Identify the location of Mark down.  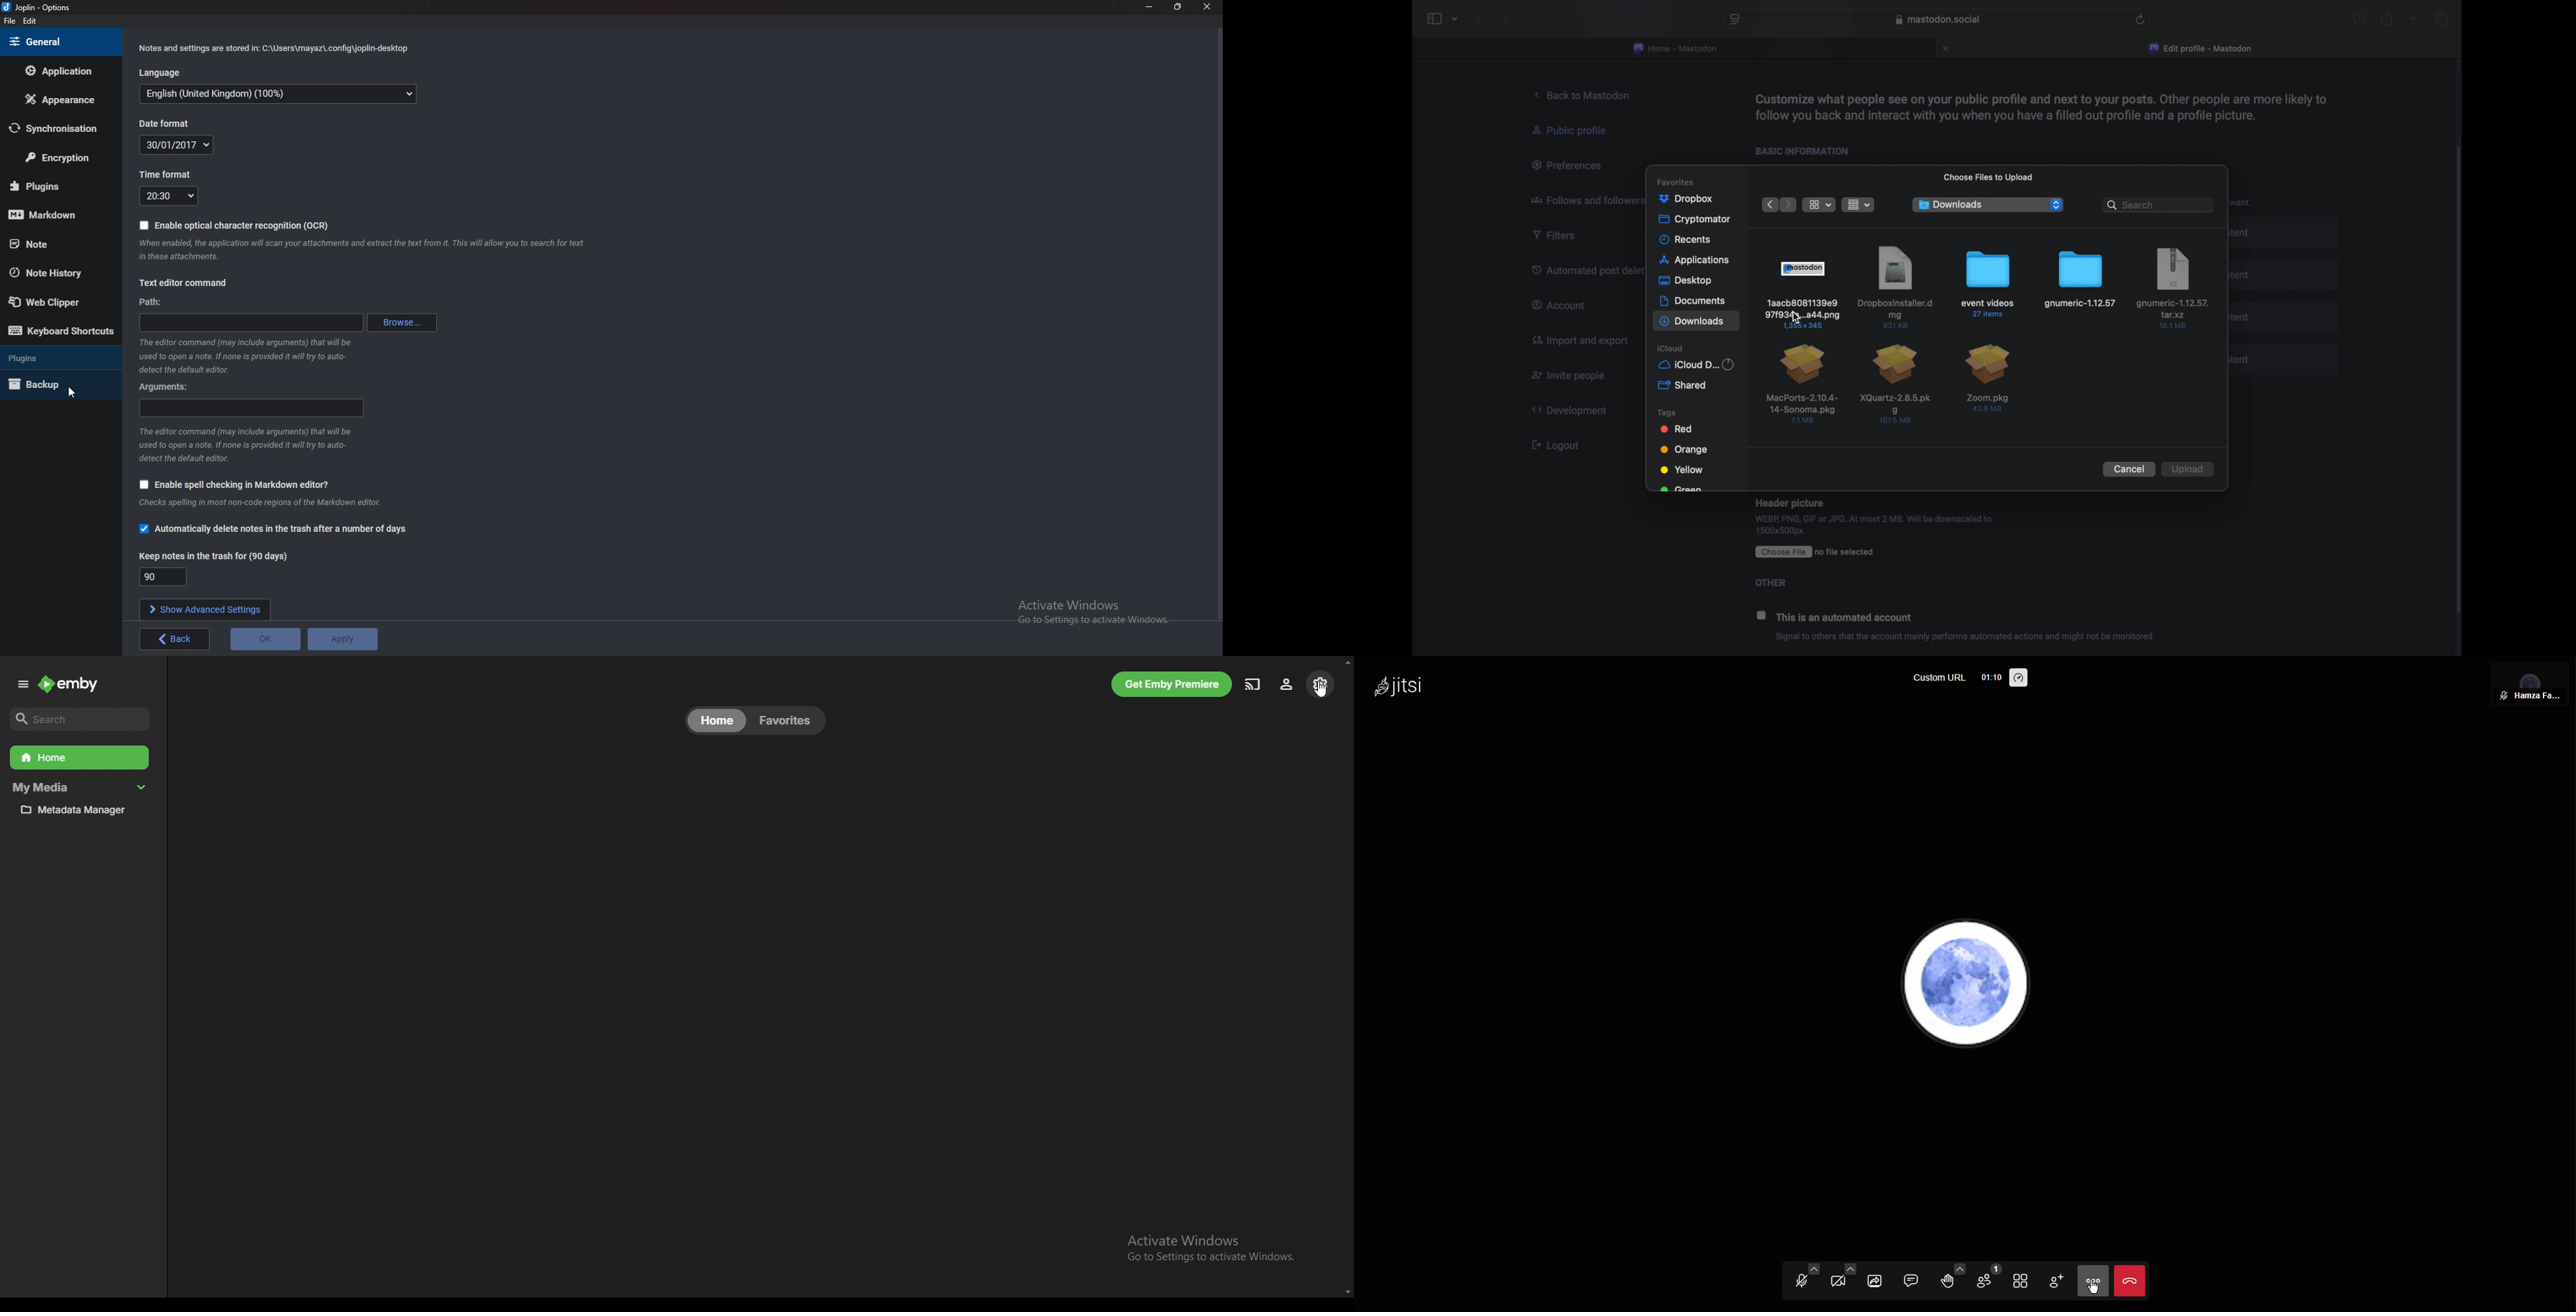
(62, 215).